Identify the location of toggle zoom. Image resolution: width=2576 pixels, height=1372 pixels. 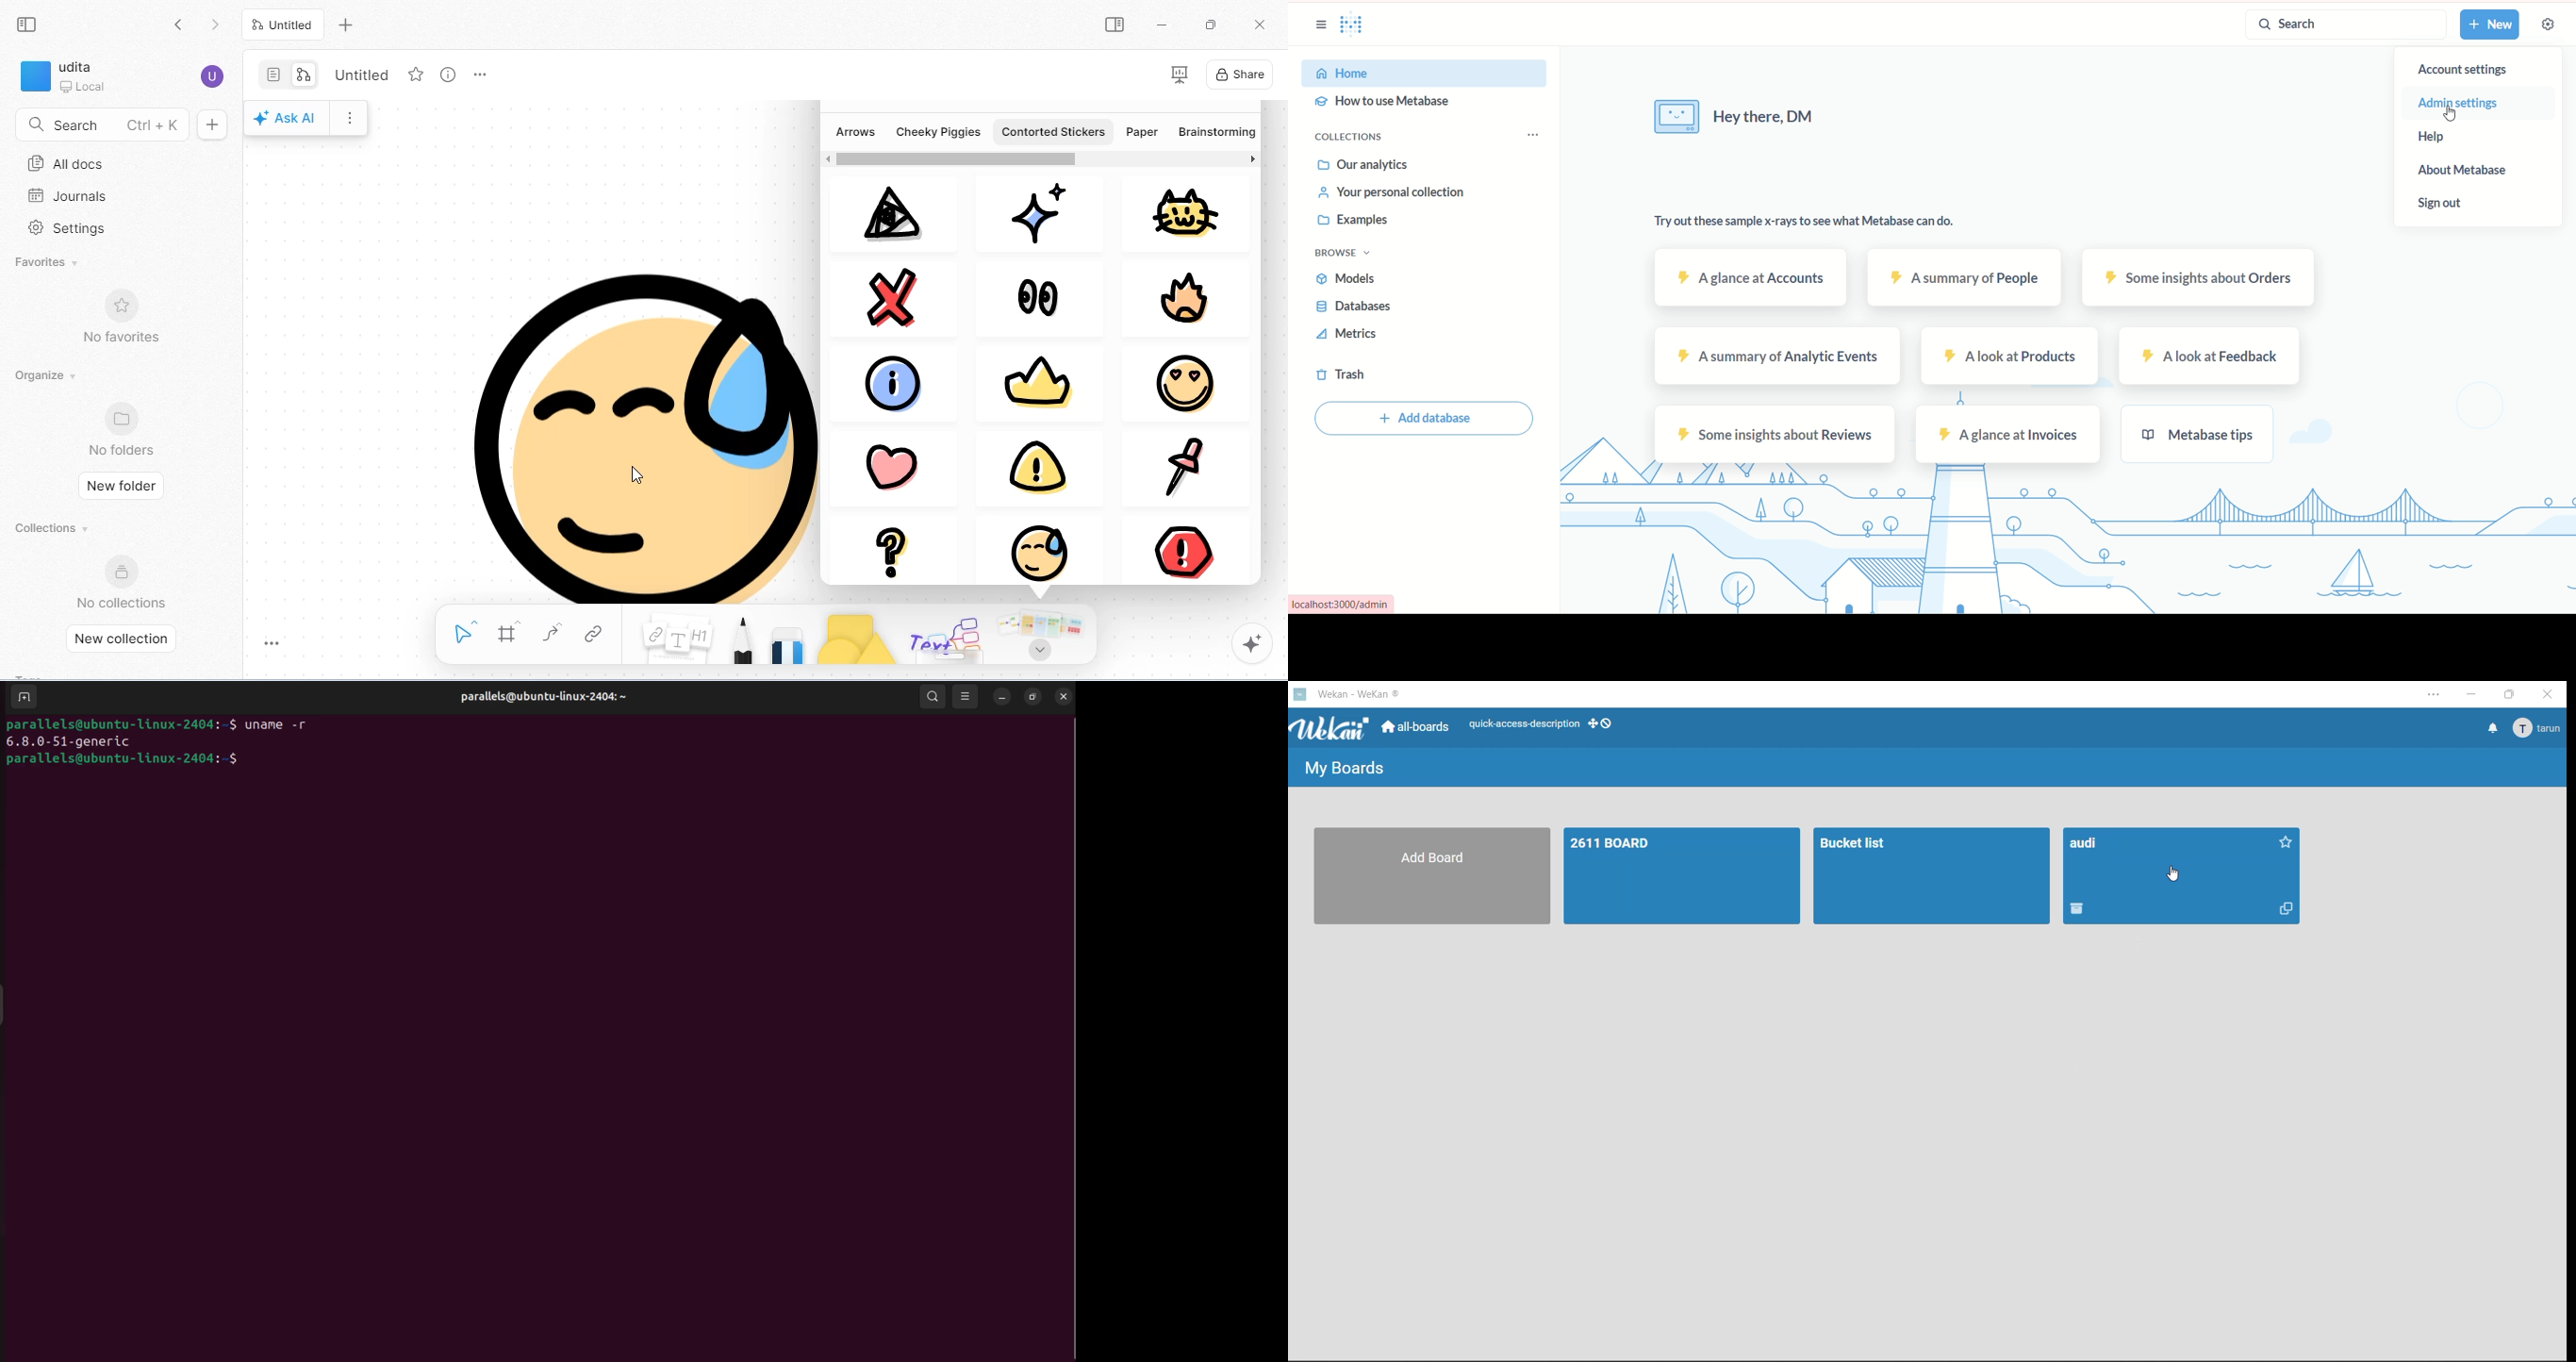
(274, 642).